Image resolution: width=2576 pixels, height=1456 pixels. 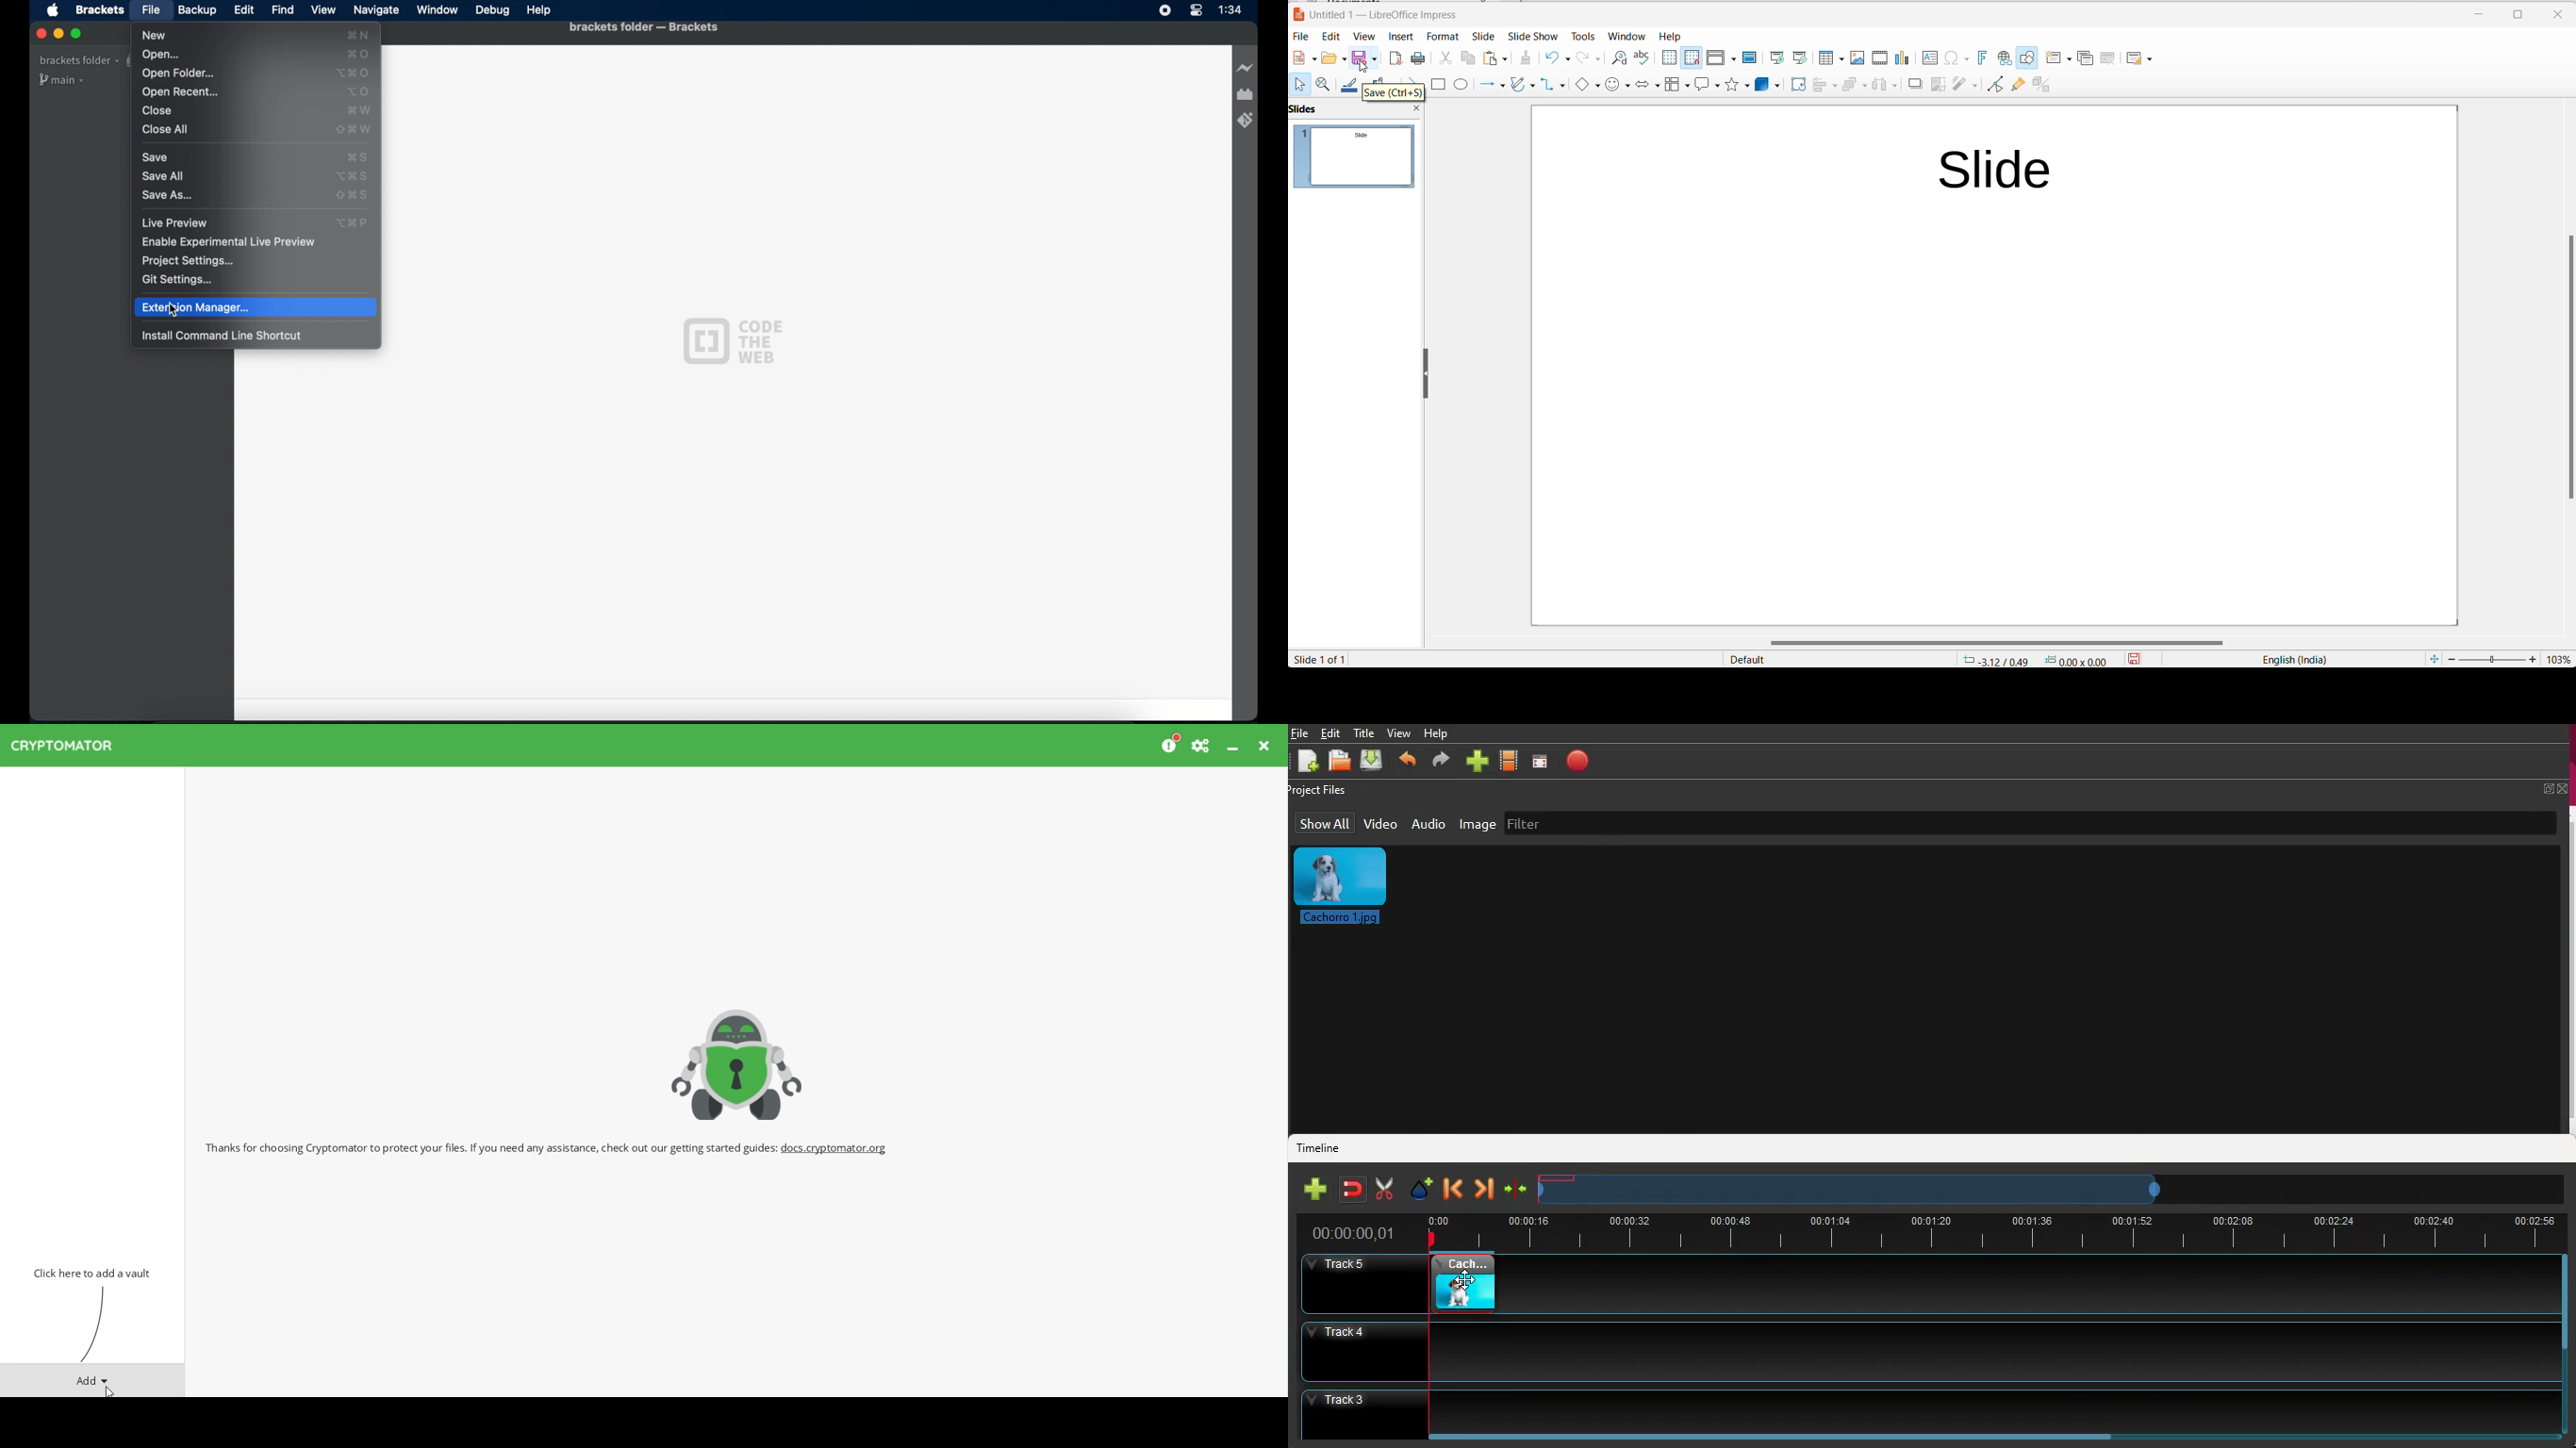 What do you see at coordinates (1554, 58) in the screenshot?
I see `Undo` at bounding box center [1554, 58].